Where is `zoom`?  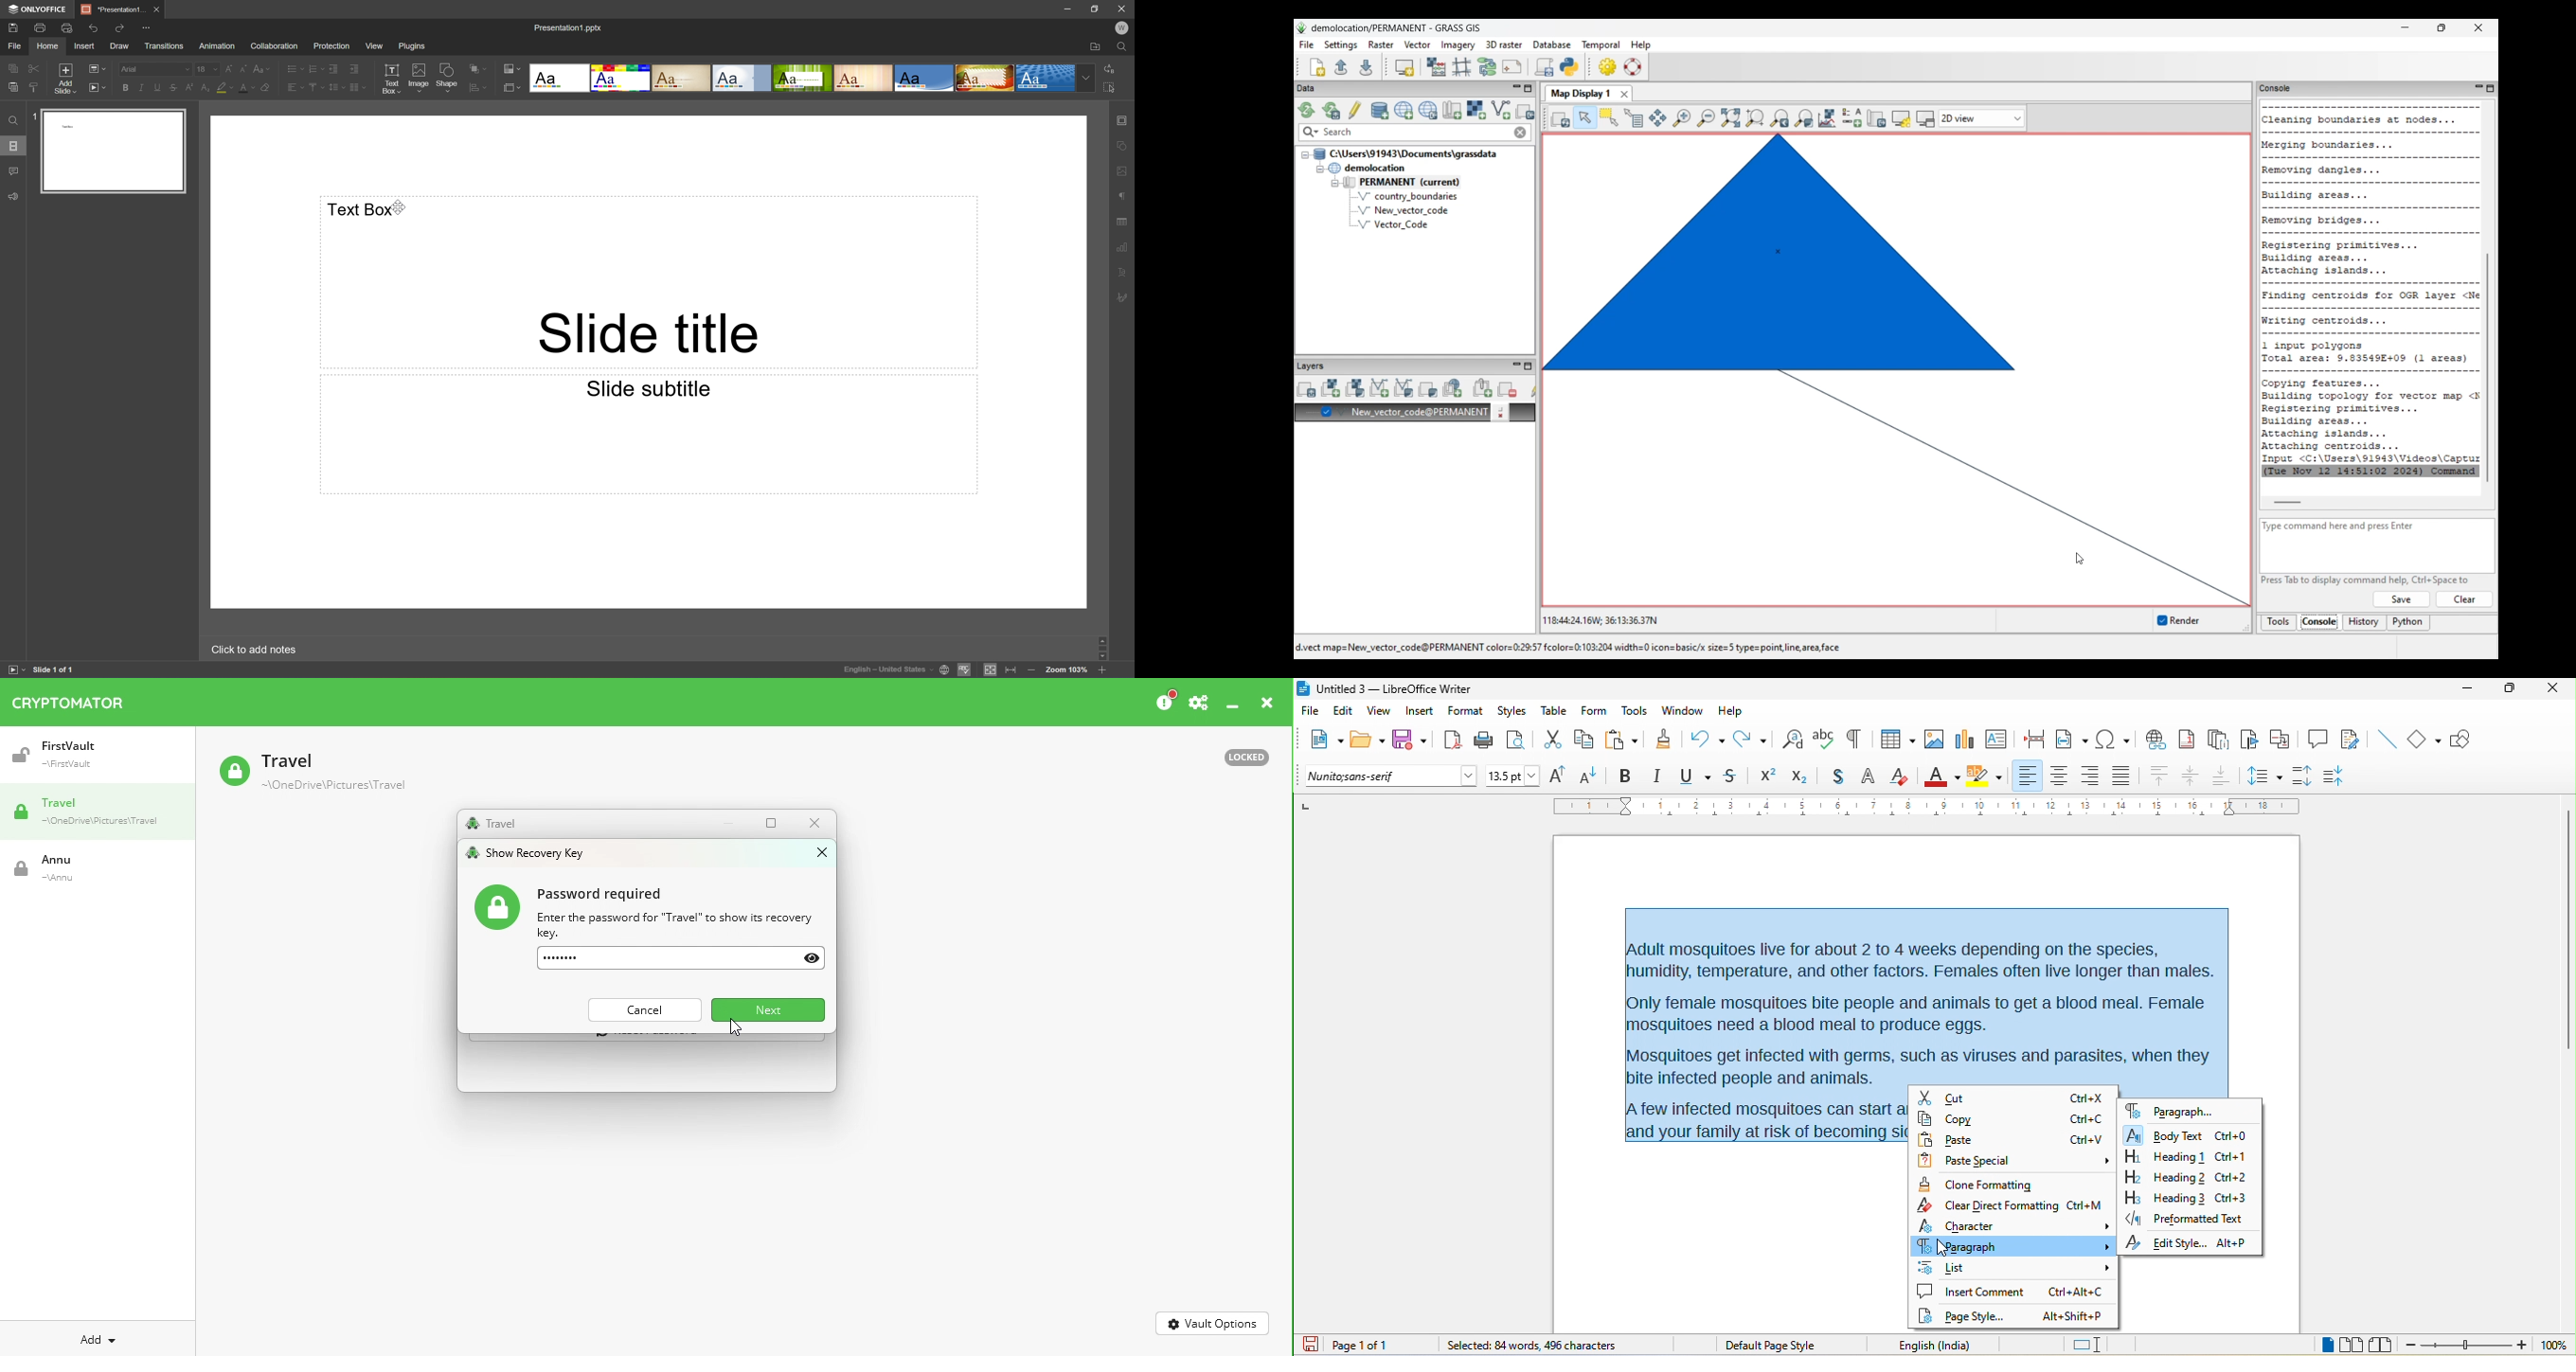
zoom is located at coordinates (2468, 1347).